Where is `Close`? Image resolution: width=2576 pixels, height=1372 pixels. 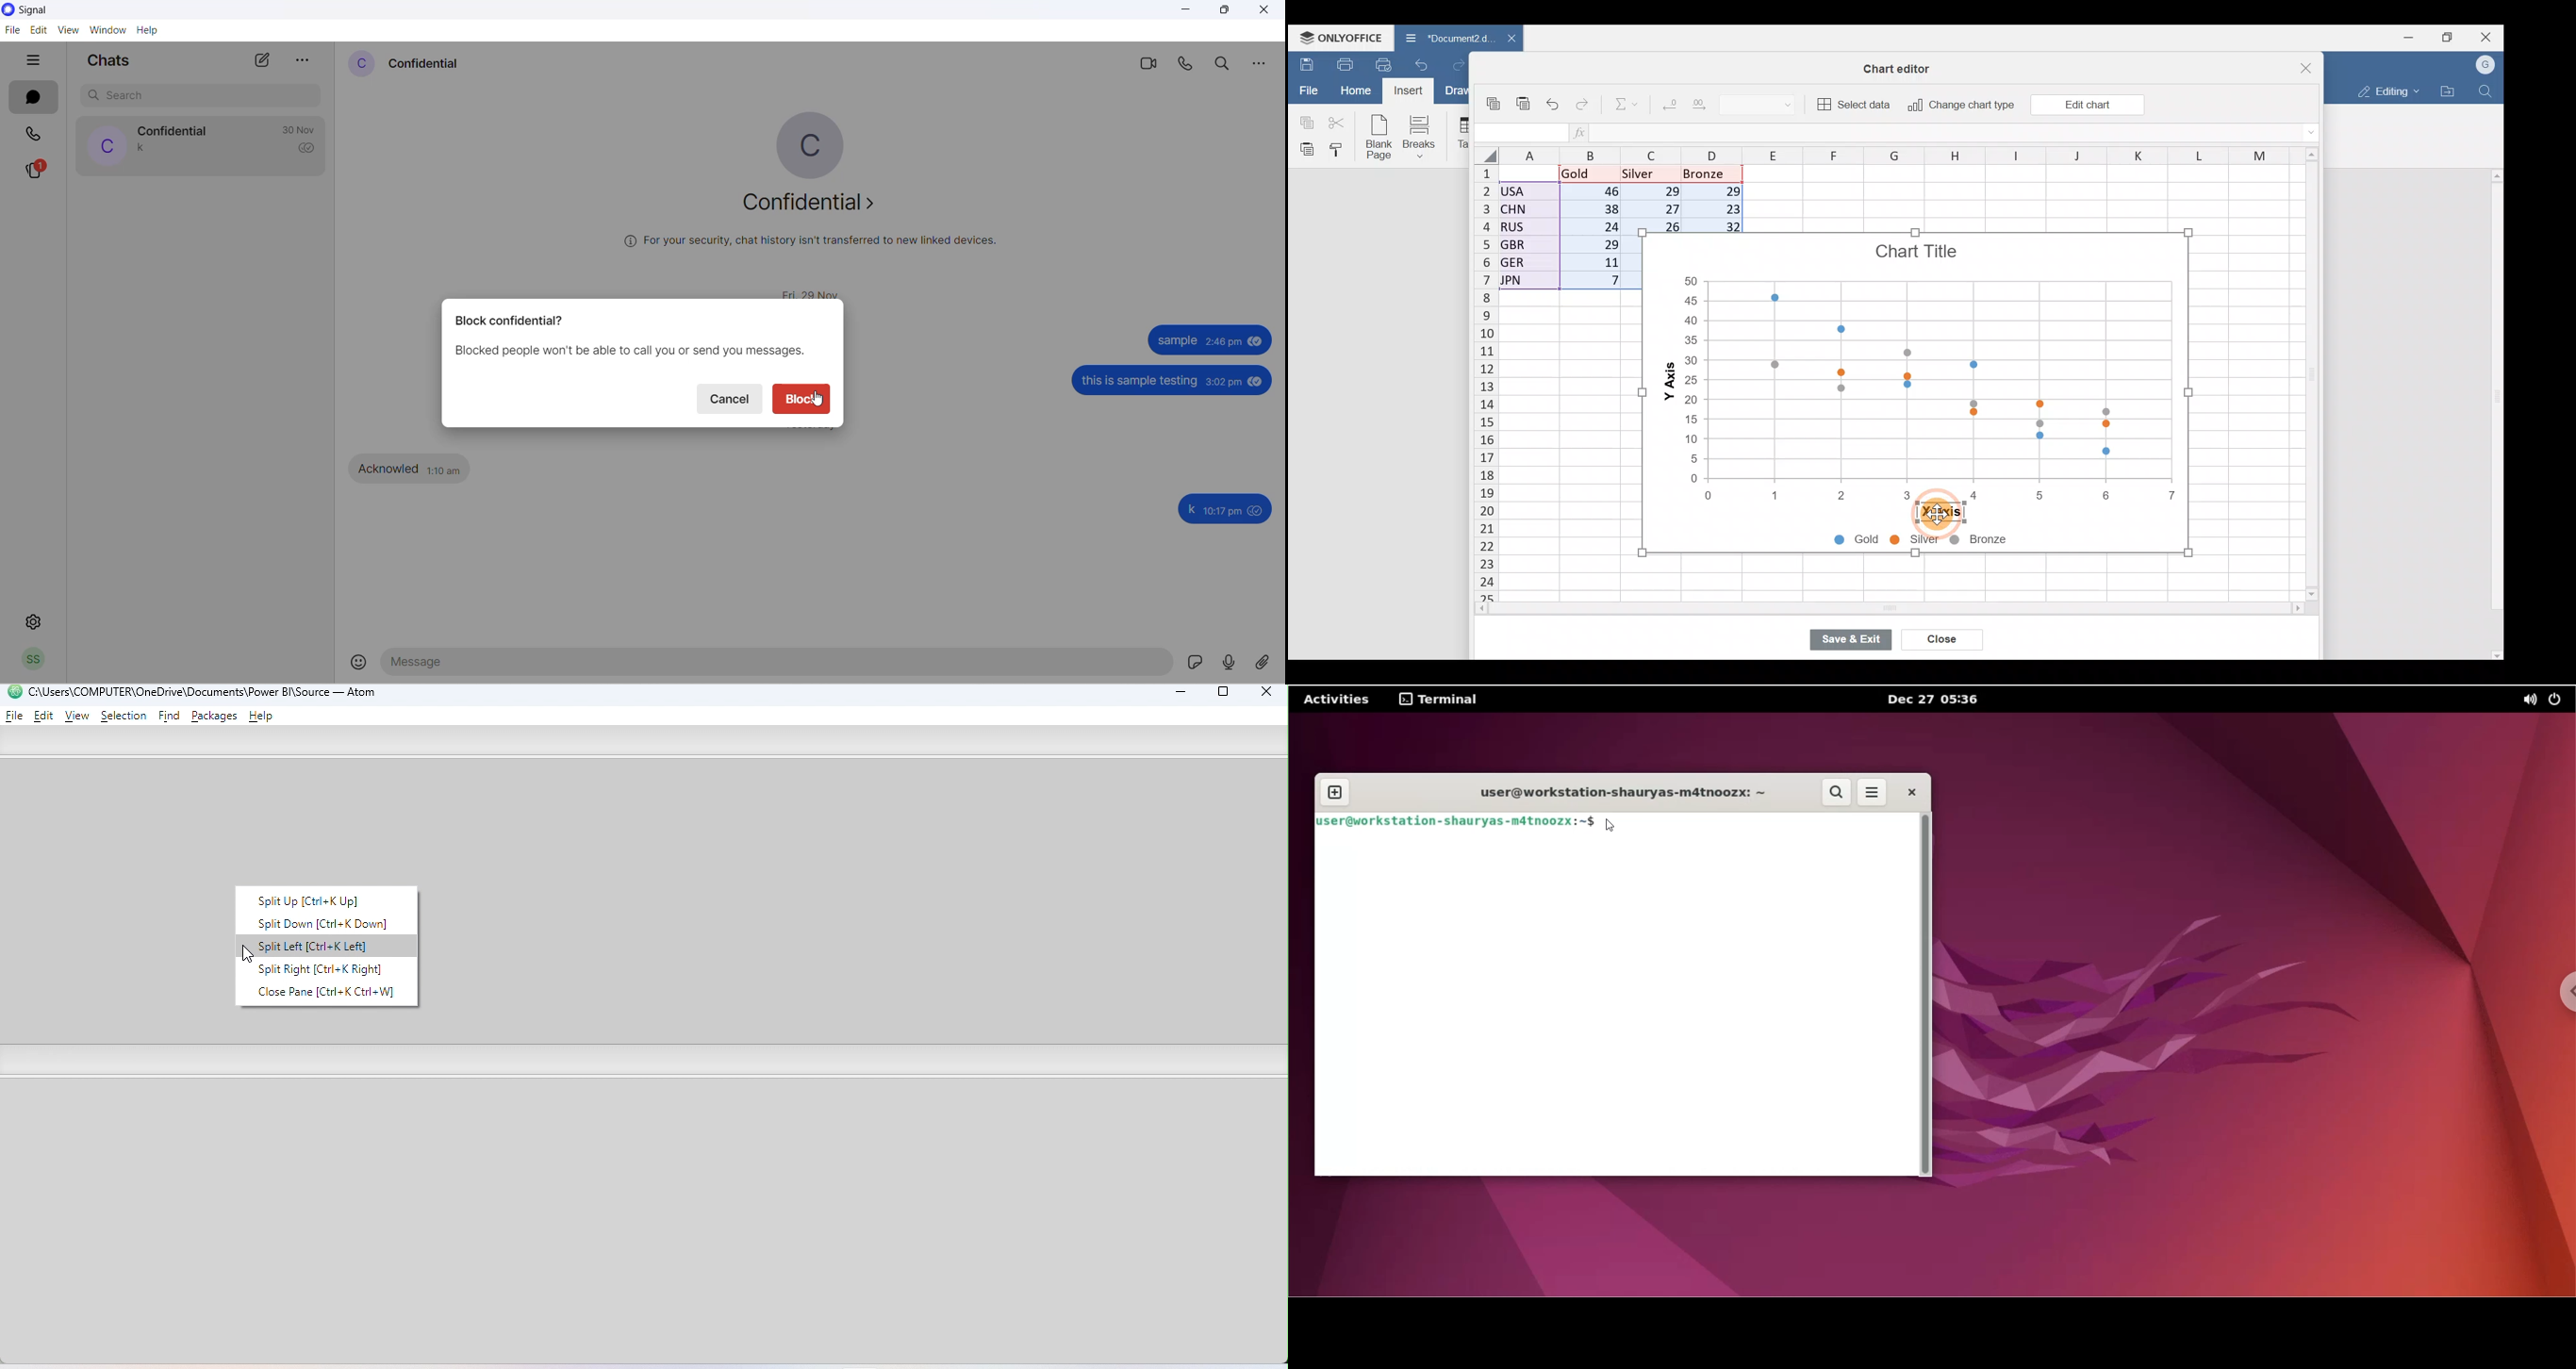 Close is located at coordinates (1943, 639).